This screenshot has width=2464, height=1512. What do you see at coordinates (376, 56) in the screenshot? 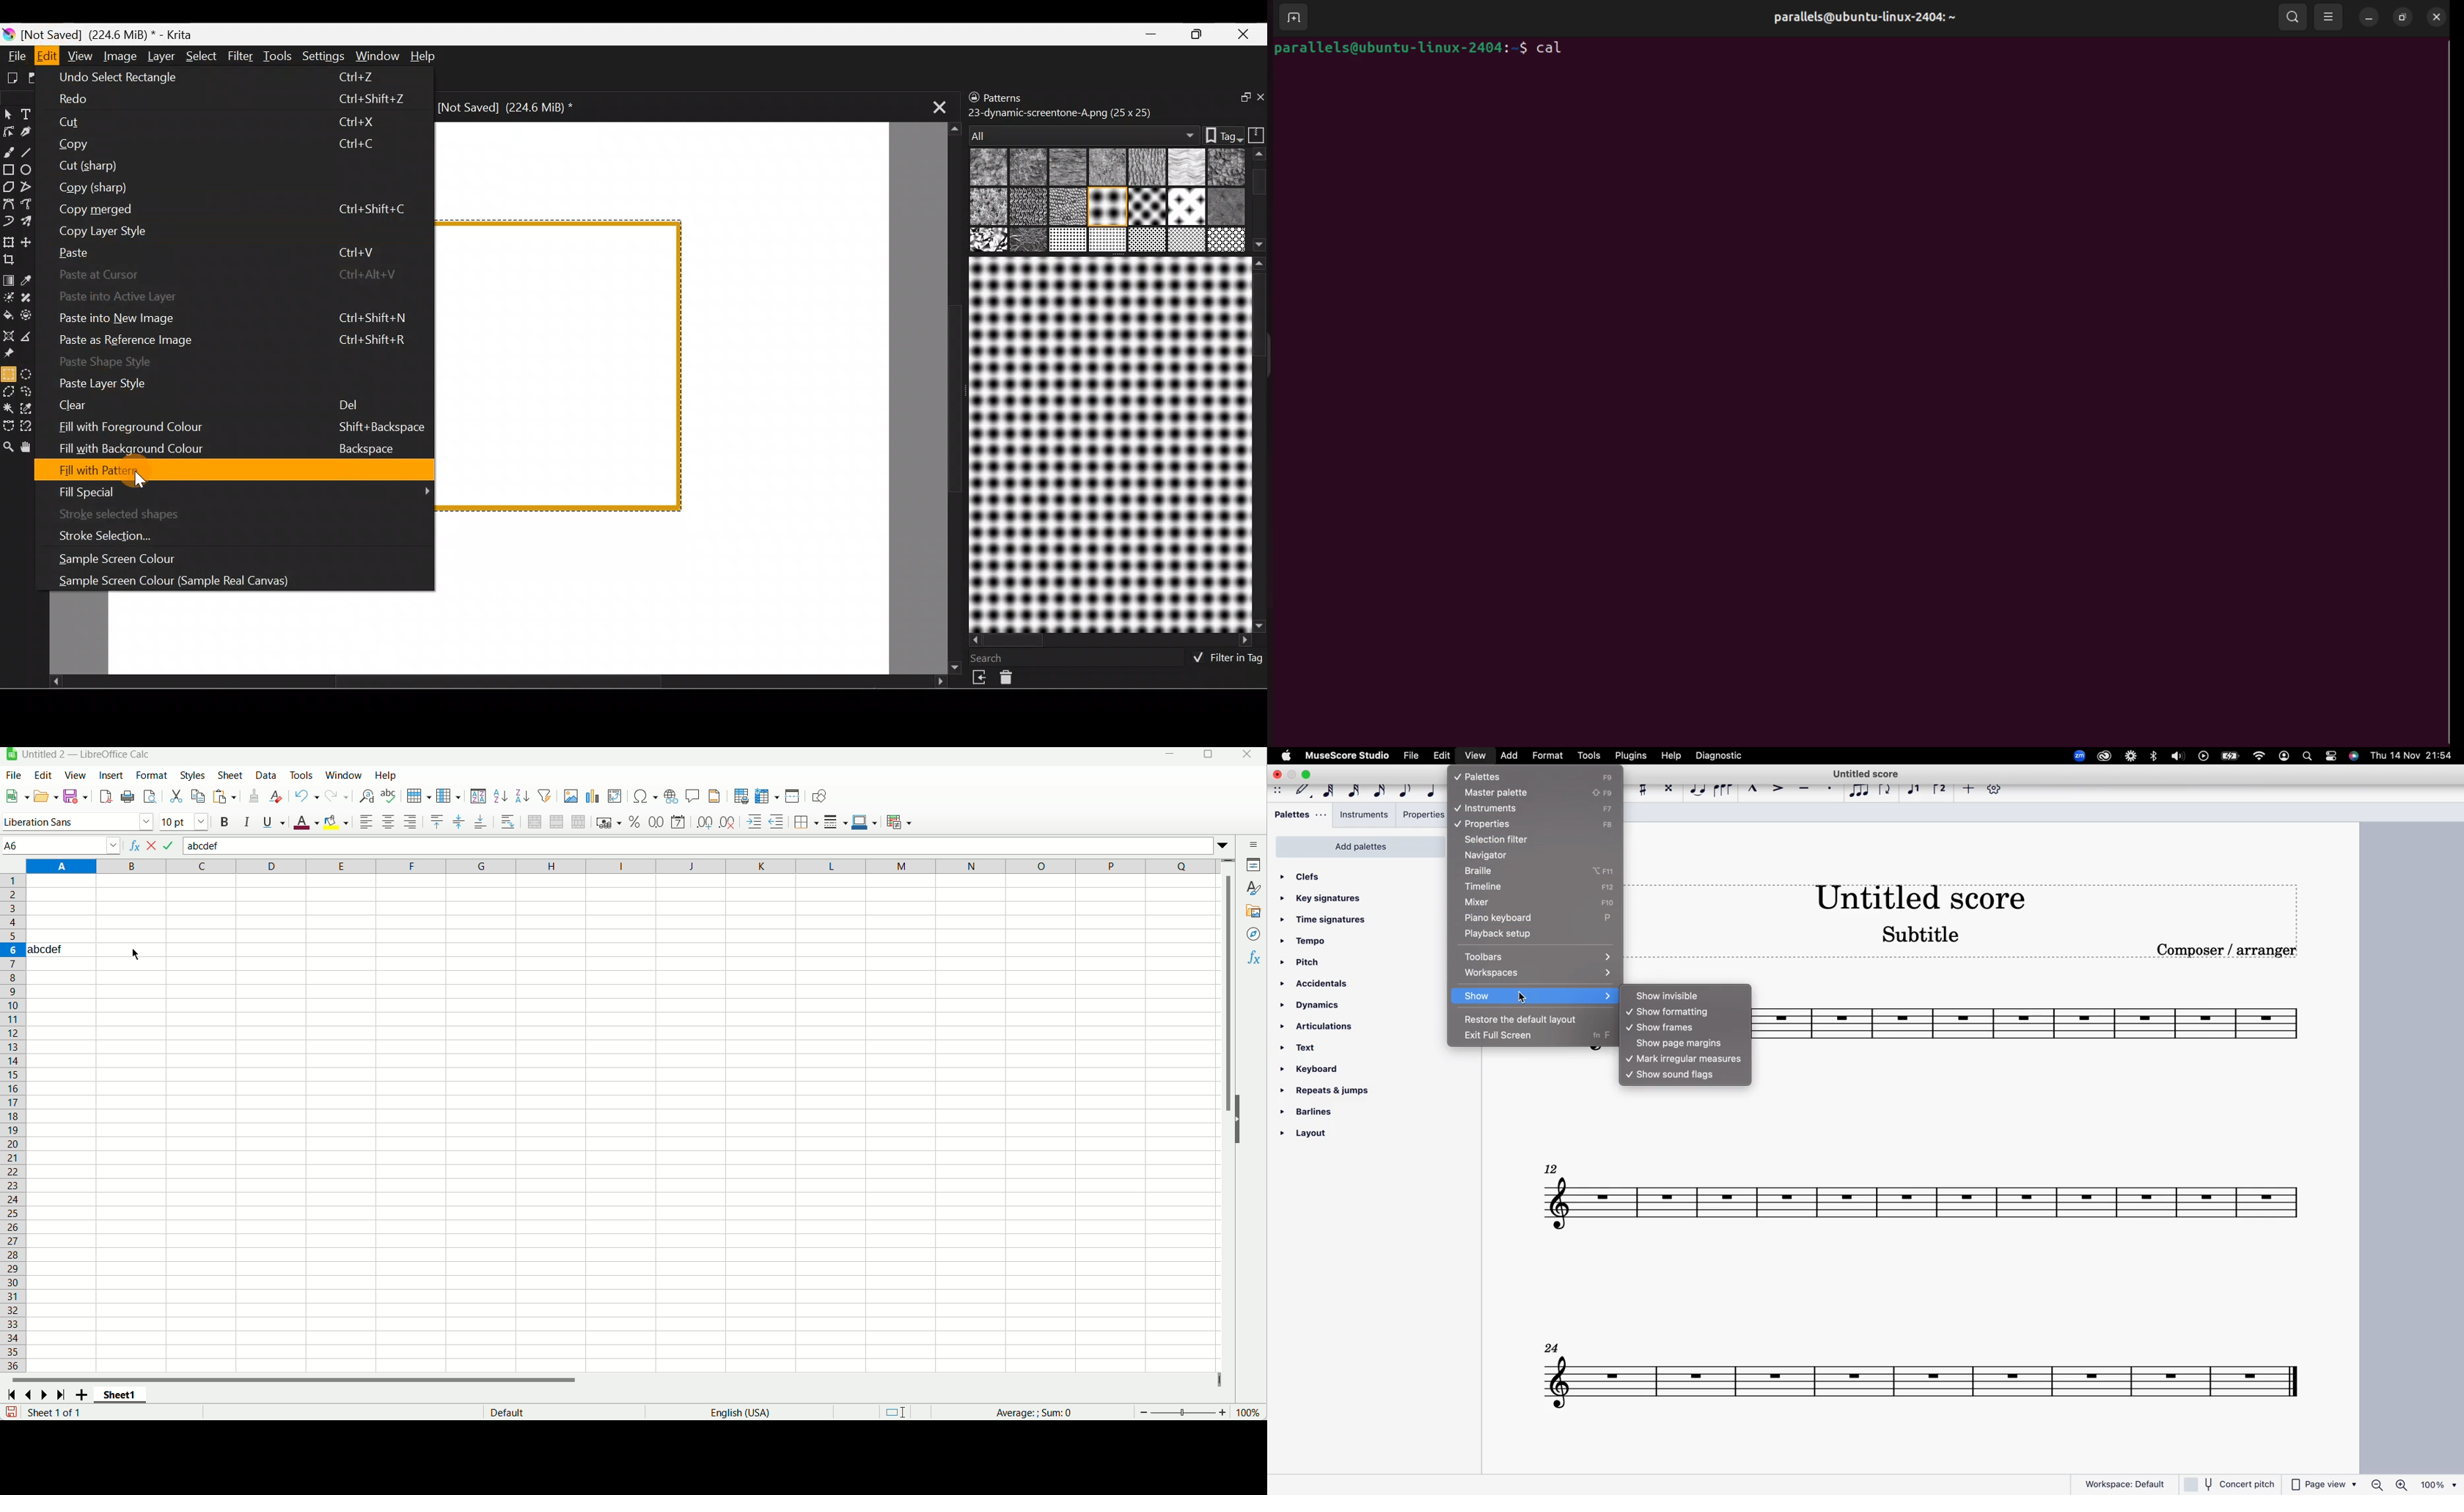
I see `Window` at bounding box center [376, 56].